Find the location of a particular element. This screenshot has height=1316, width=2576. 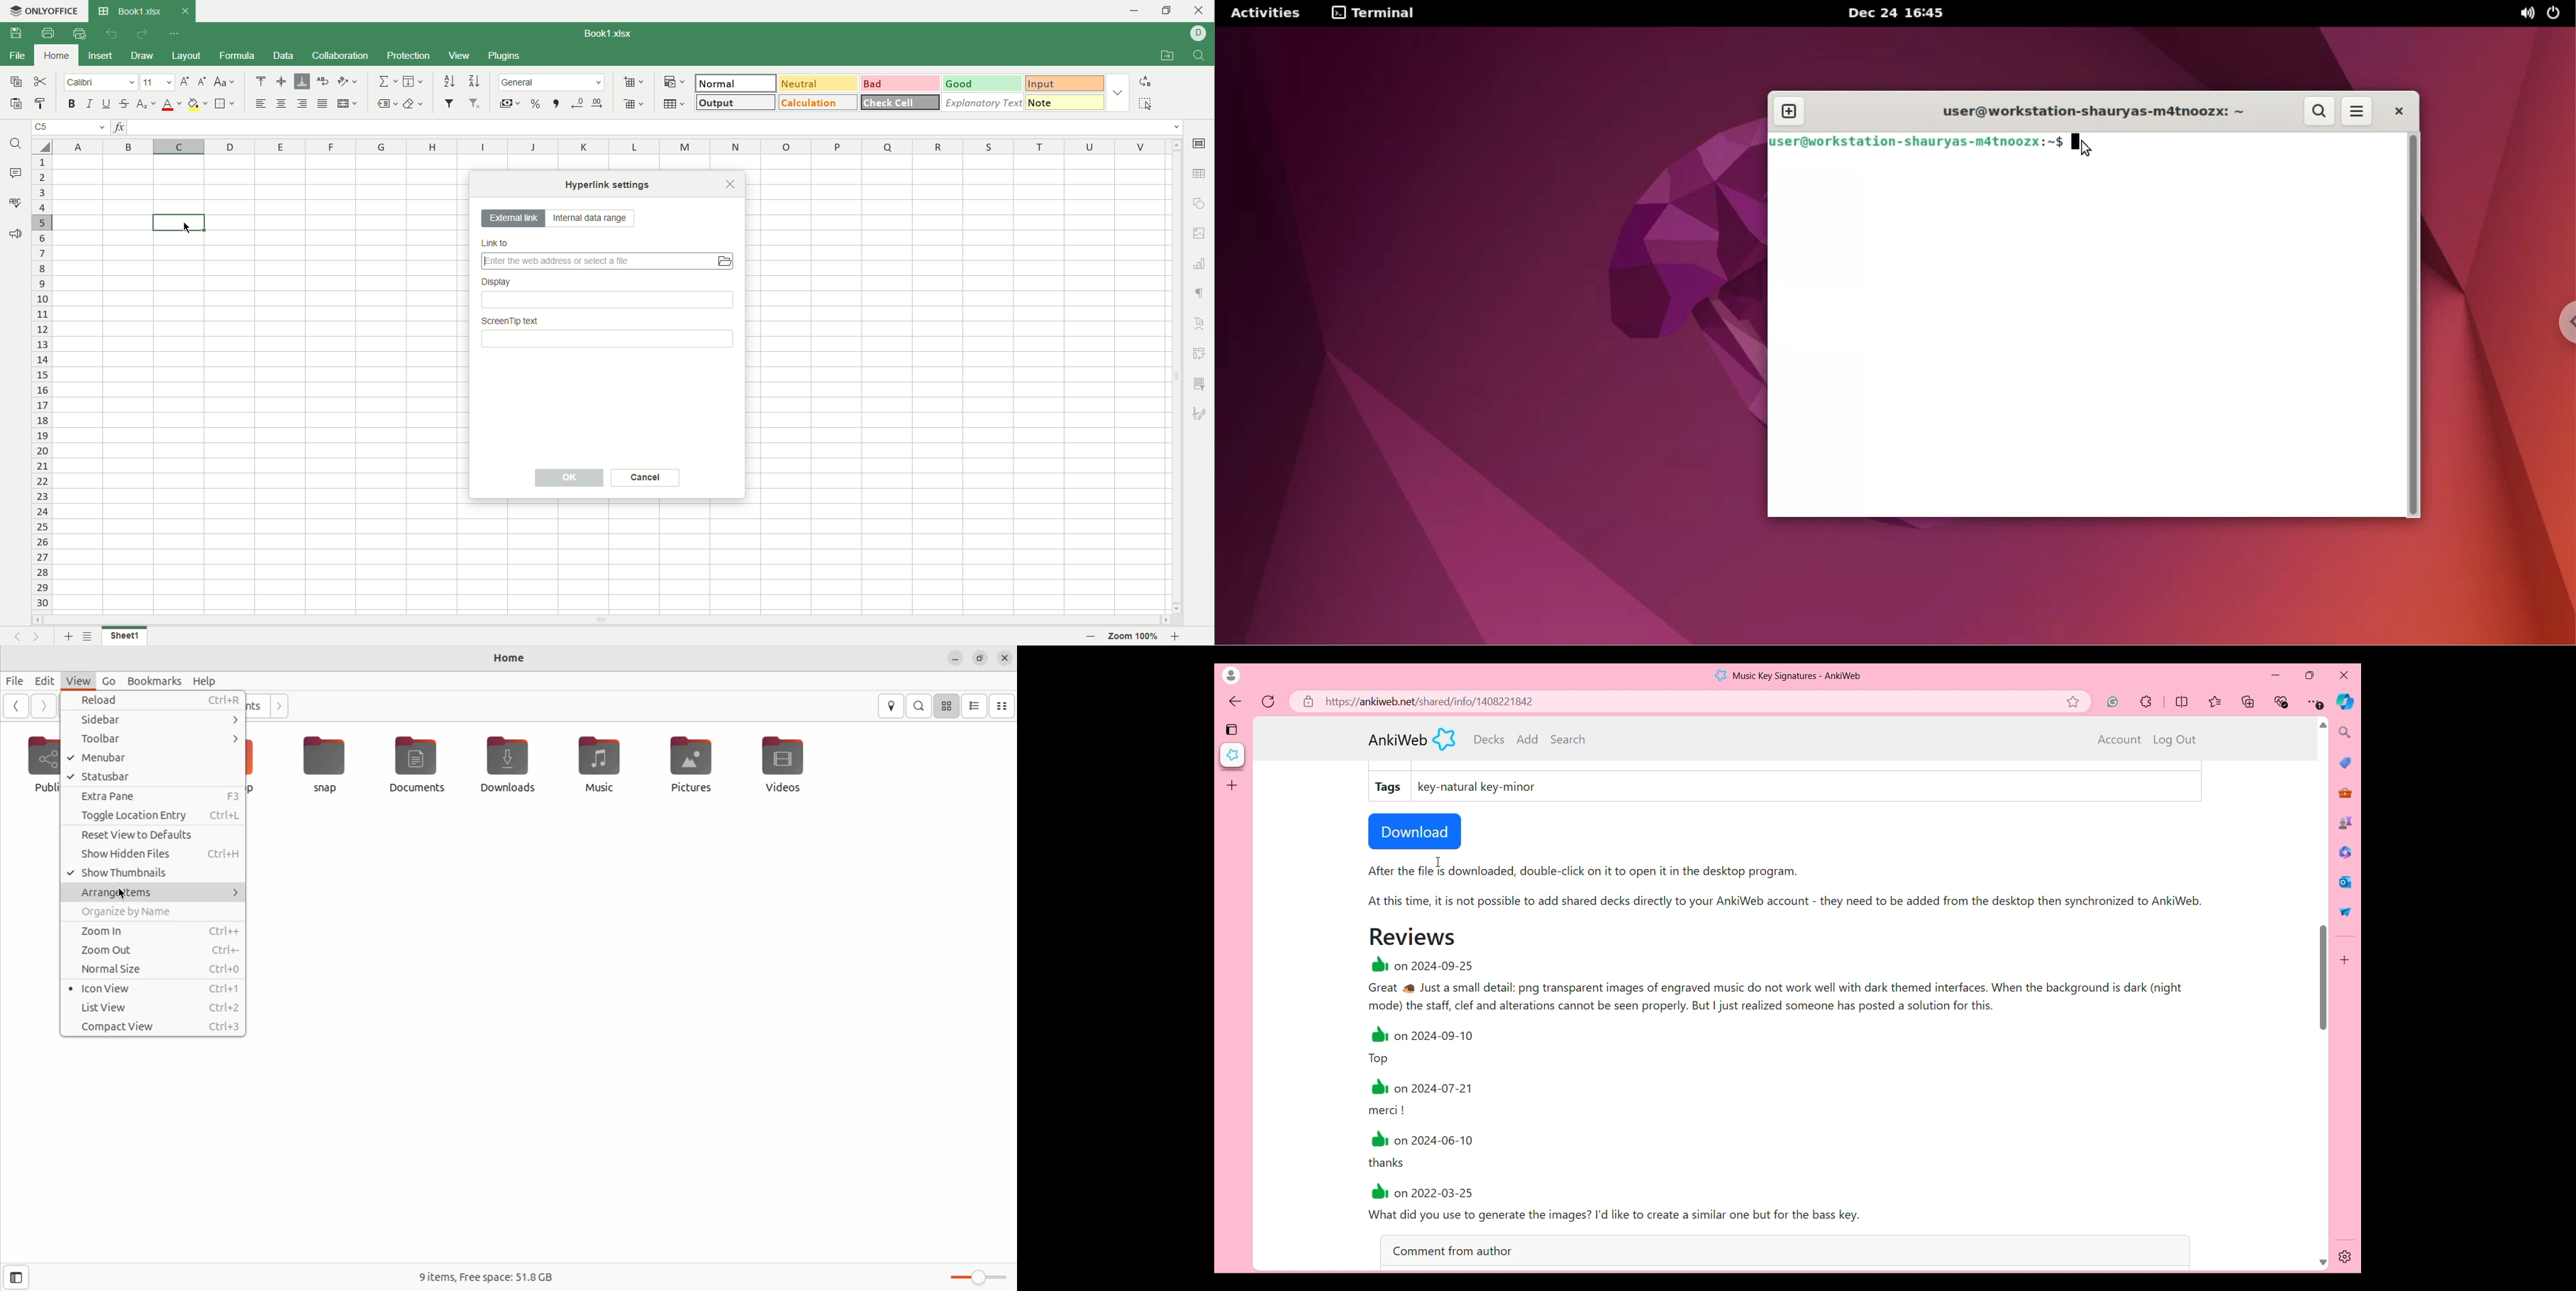

insert function is located at coordinates (122, 128).